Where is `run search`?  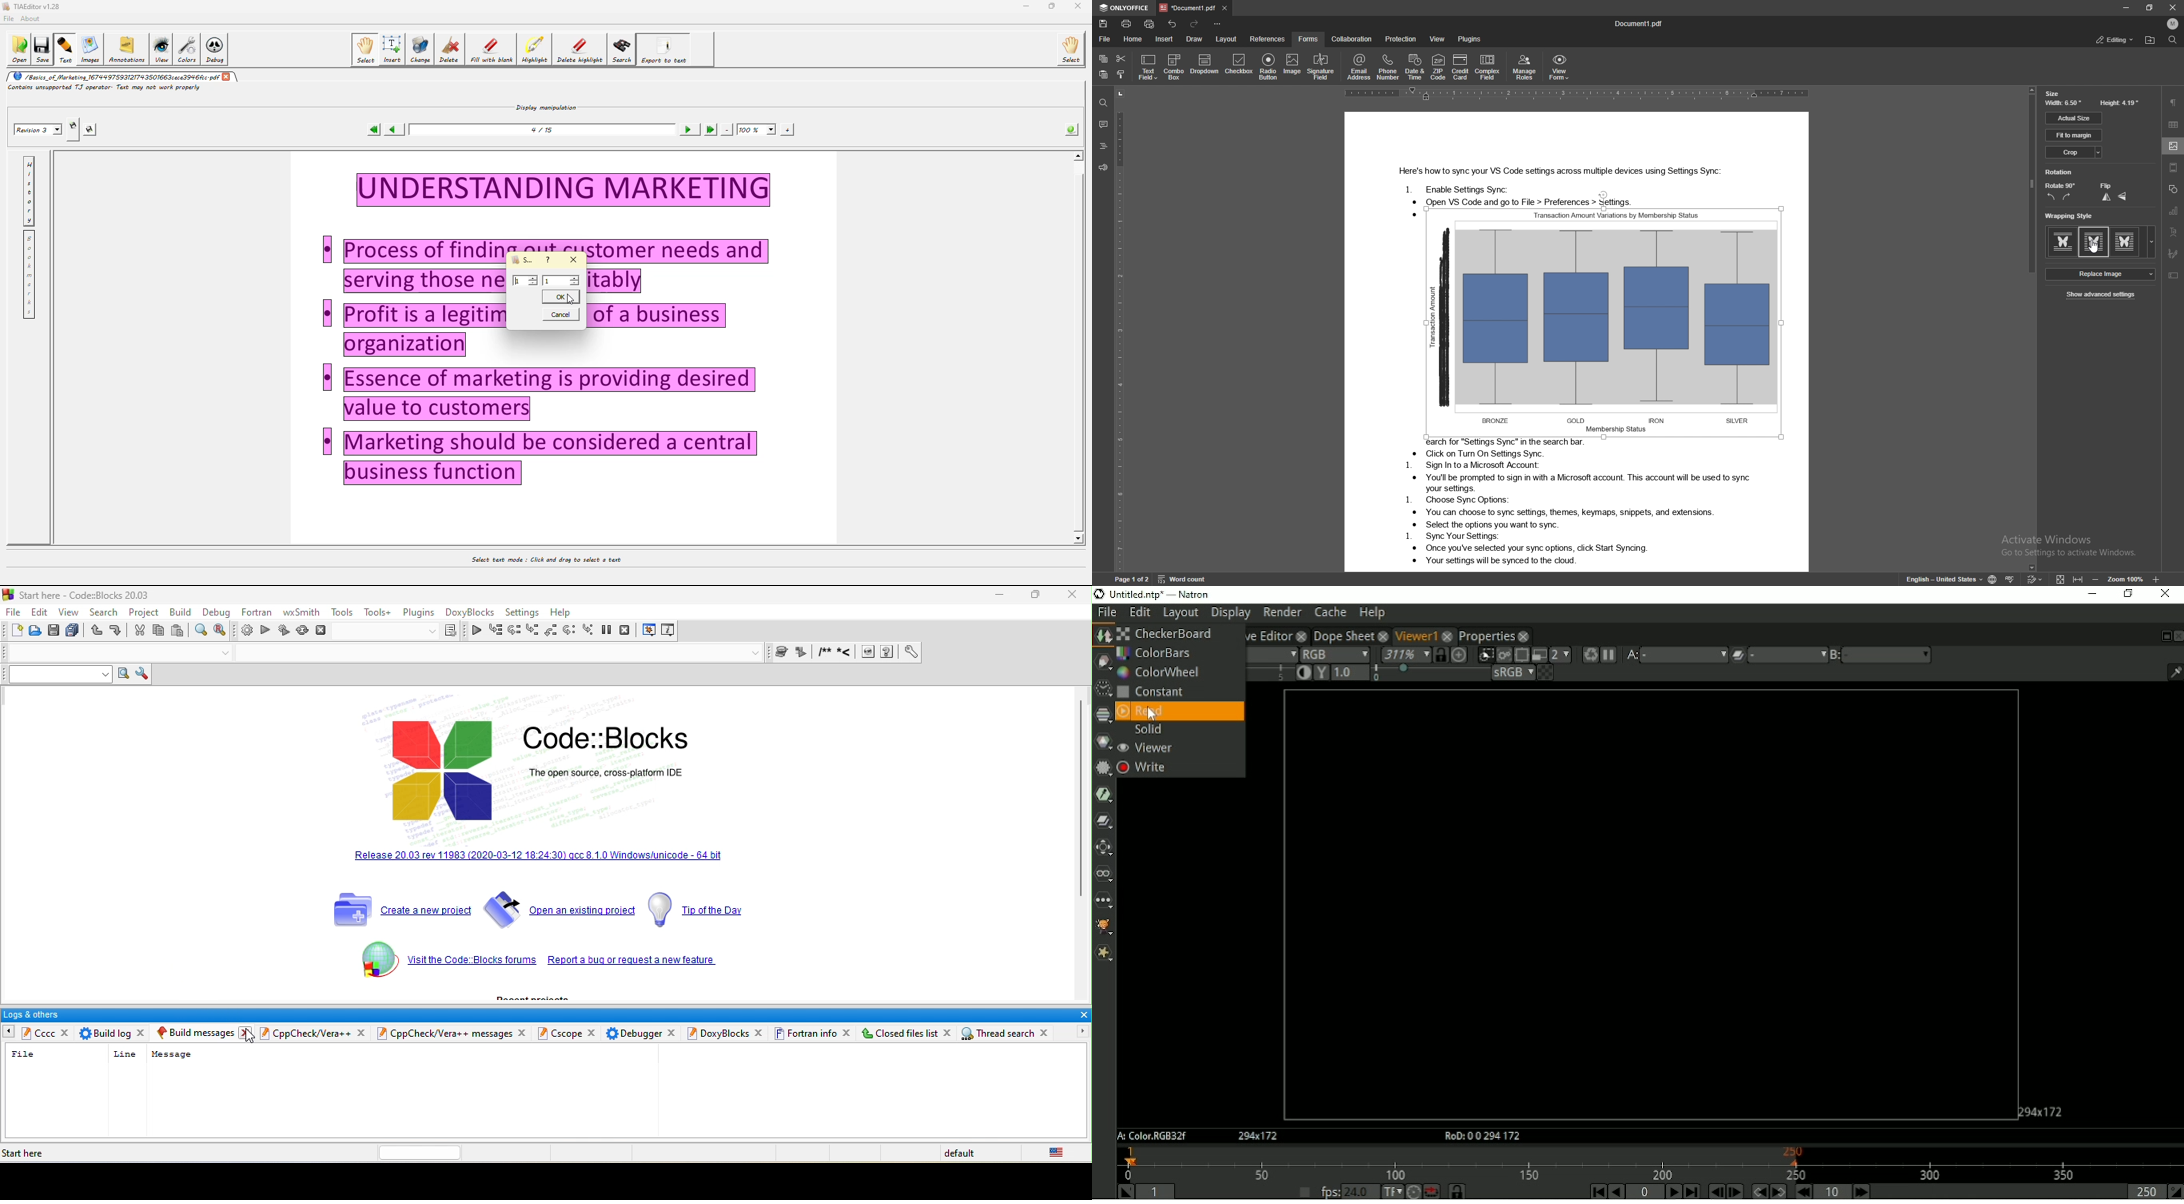
run search is located at coordinates (122, 675).